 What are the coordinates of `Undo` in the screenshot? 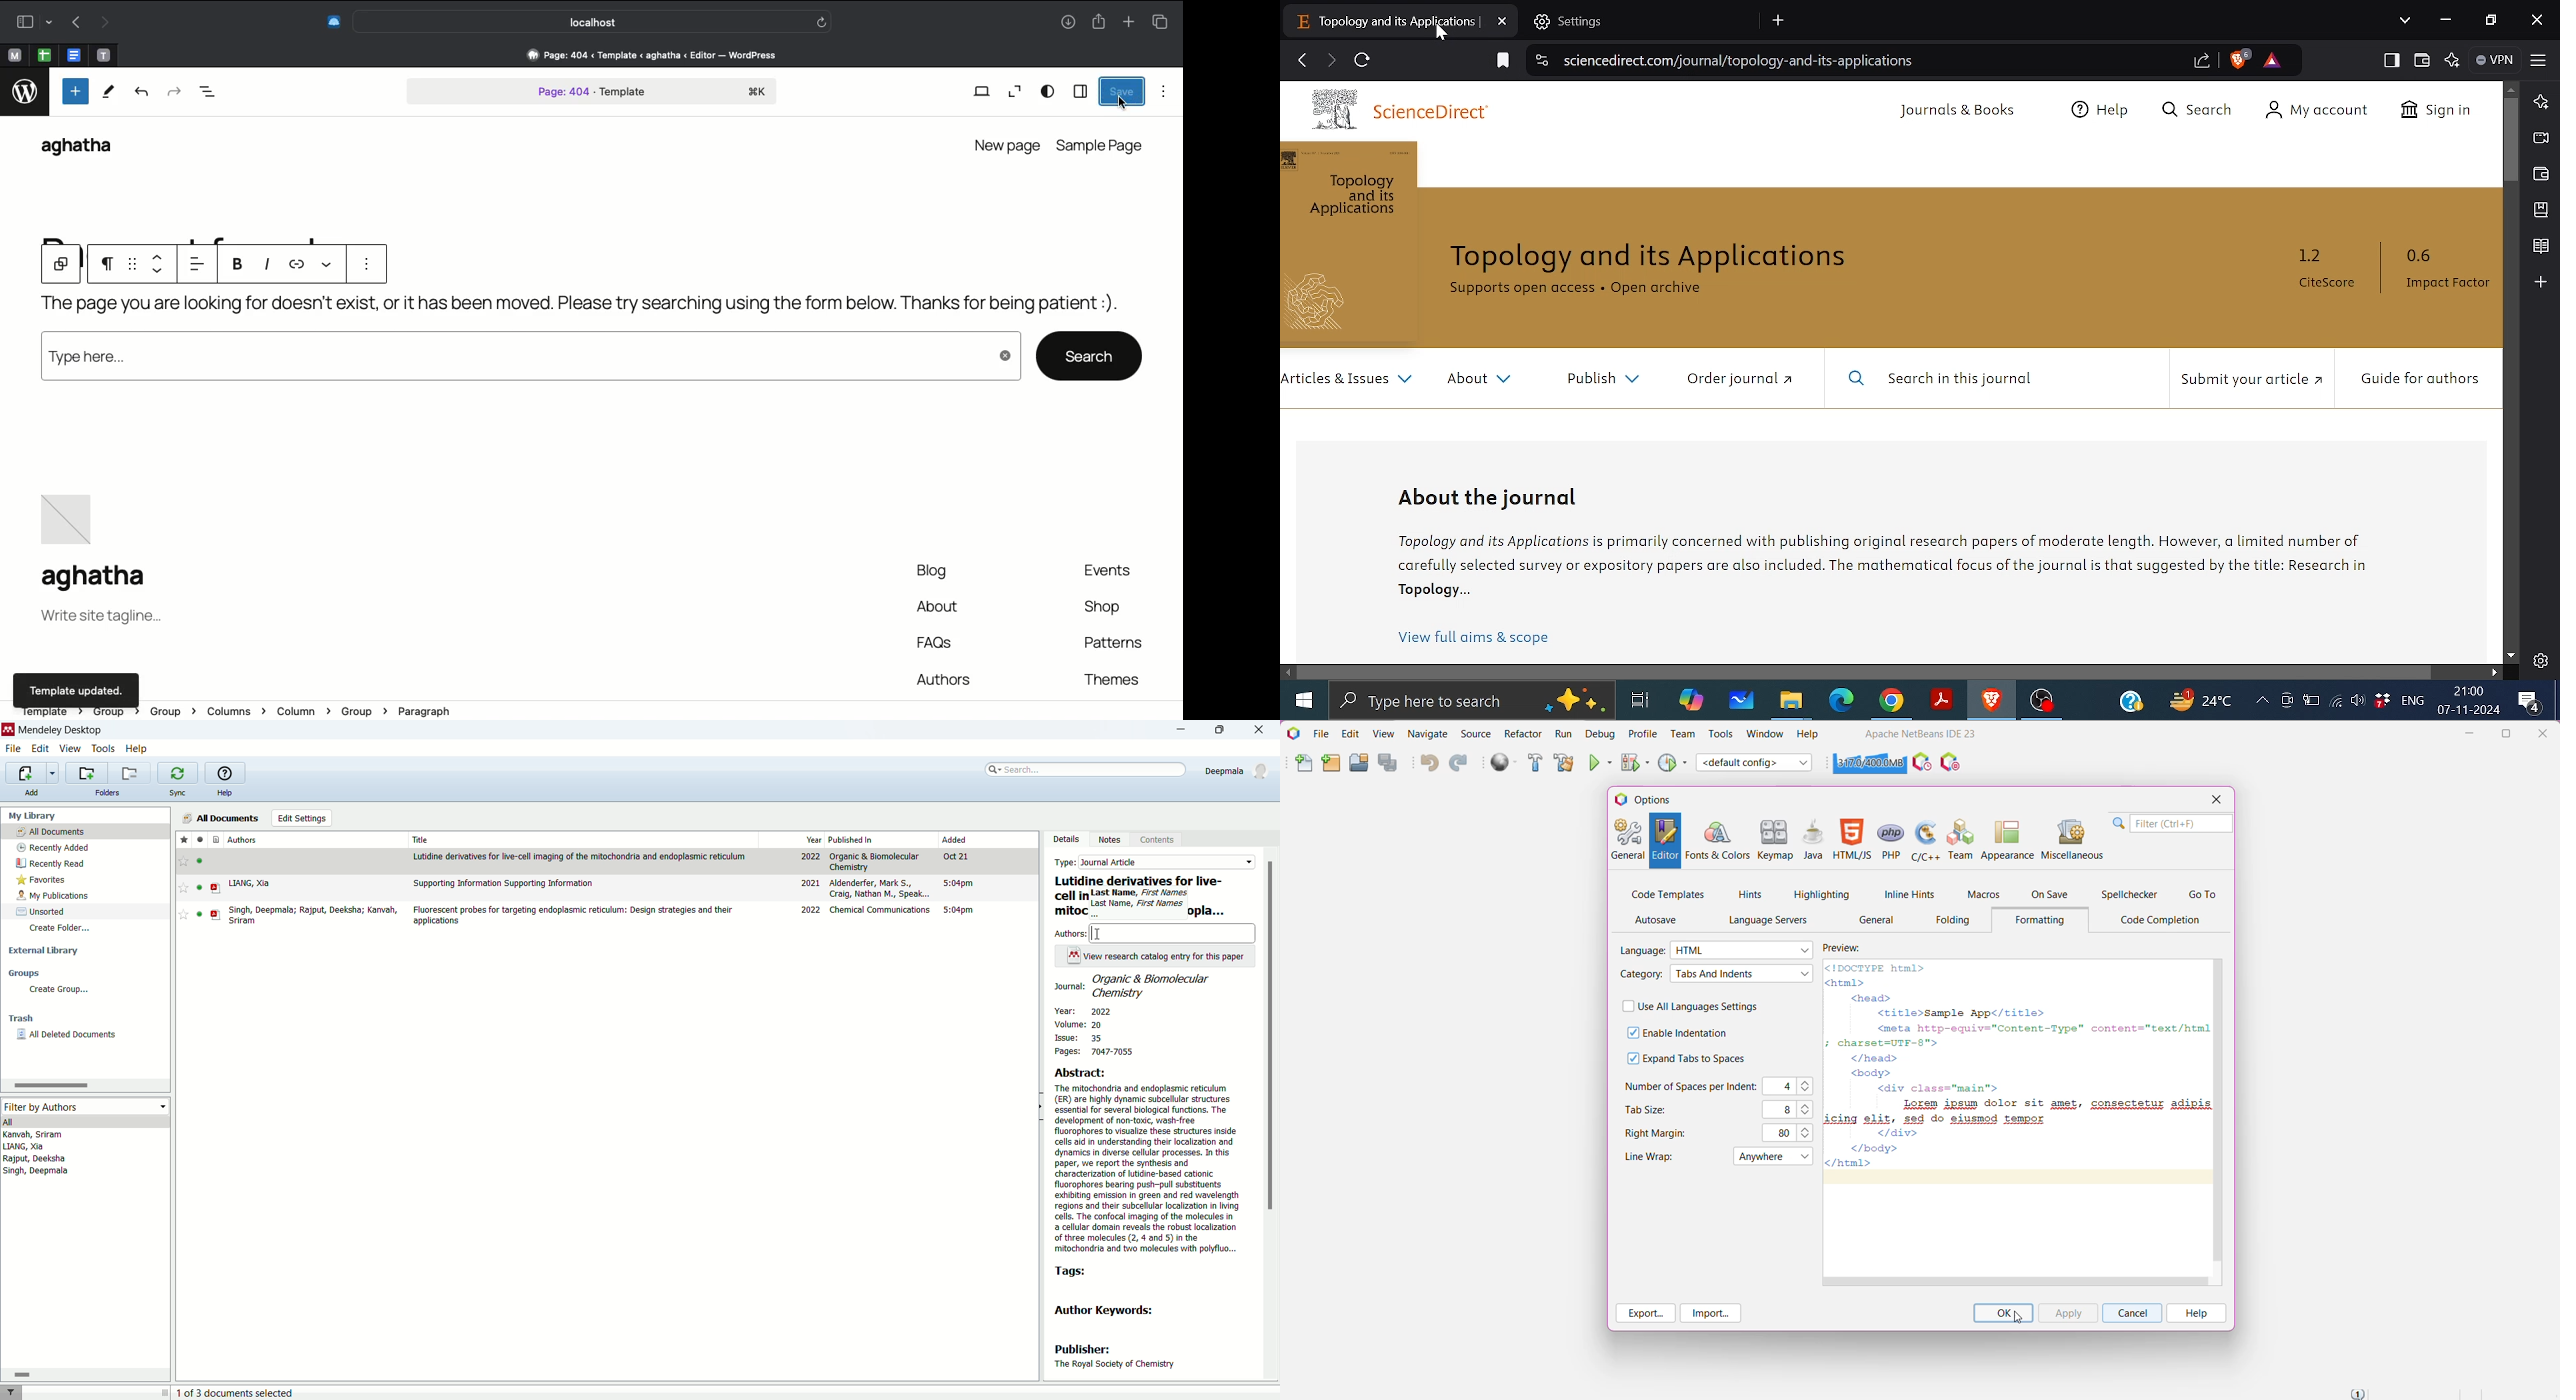 It's located at (76, 21).